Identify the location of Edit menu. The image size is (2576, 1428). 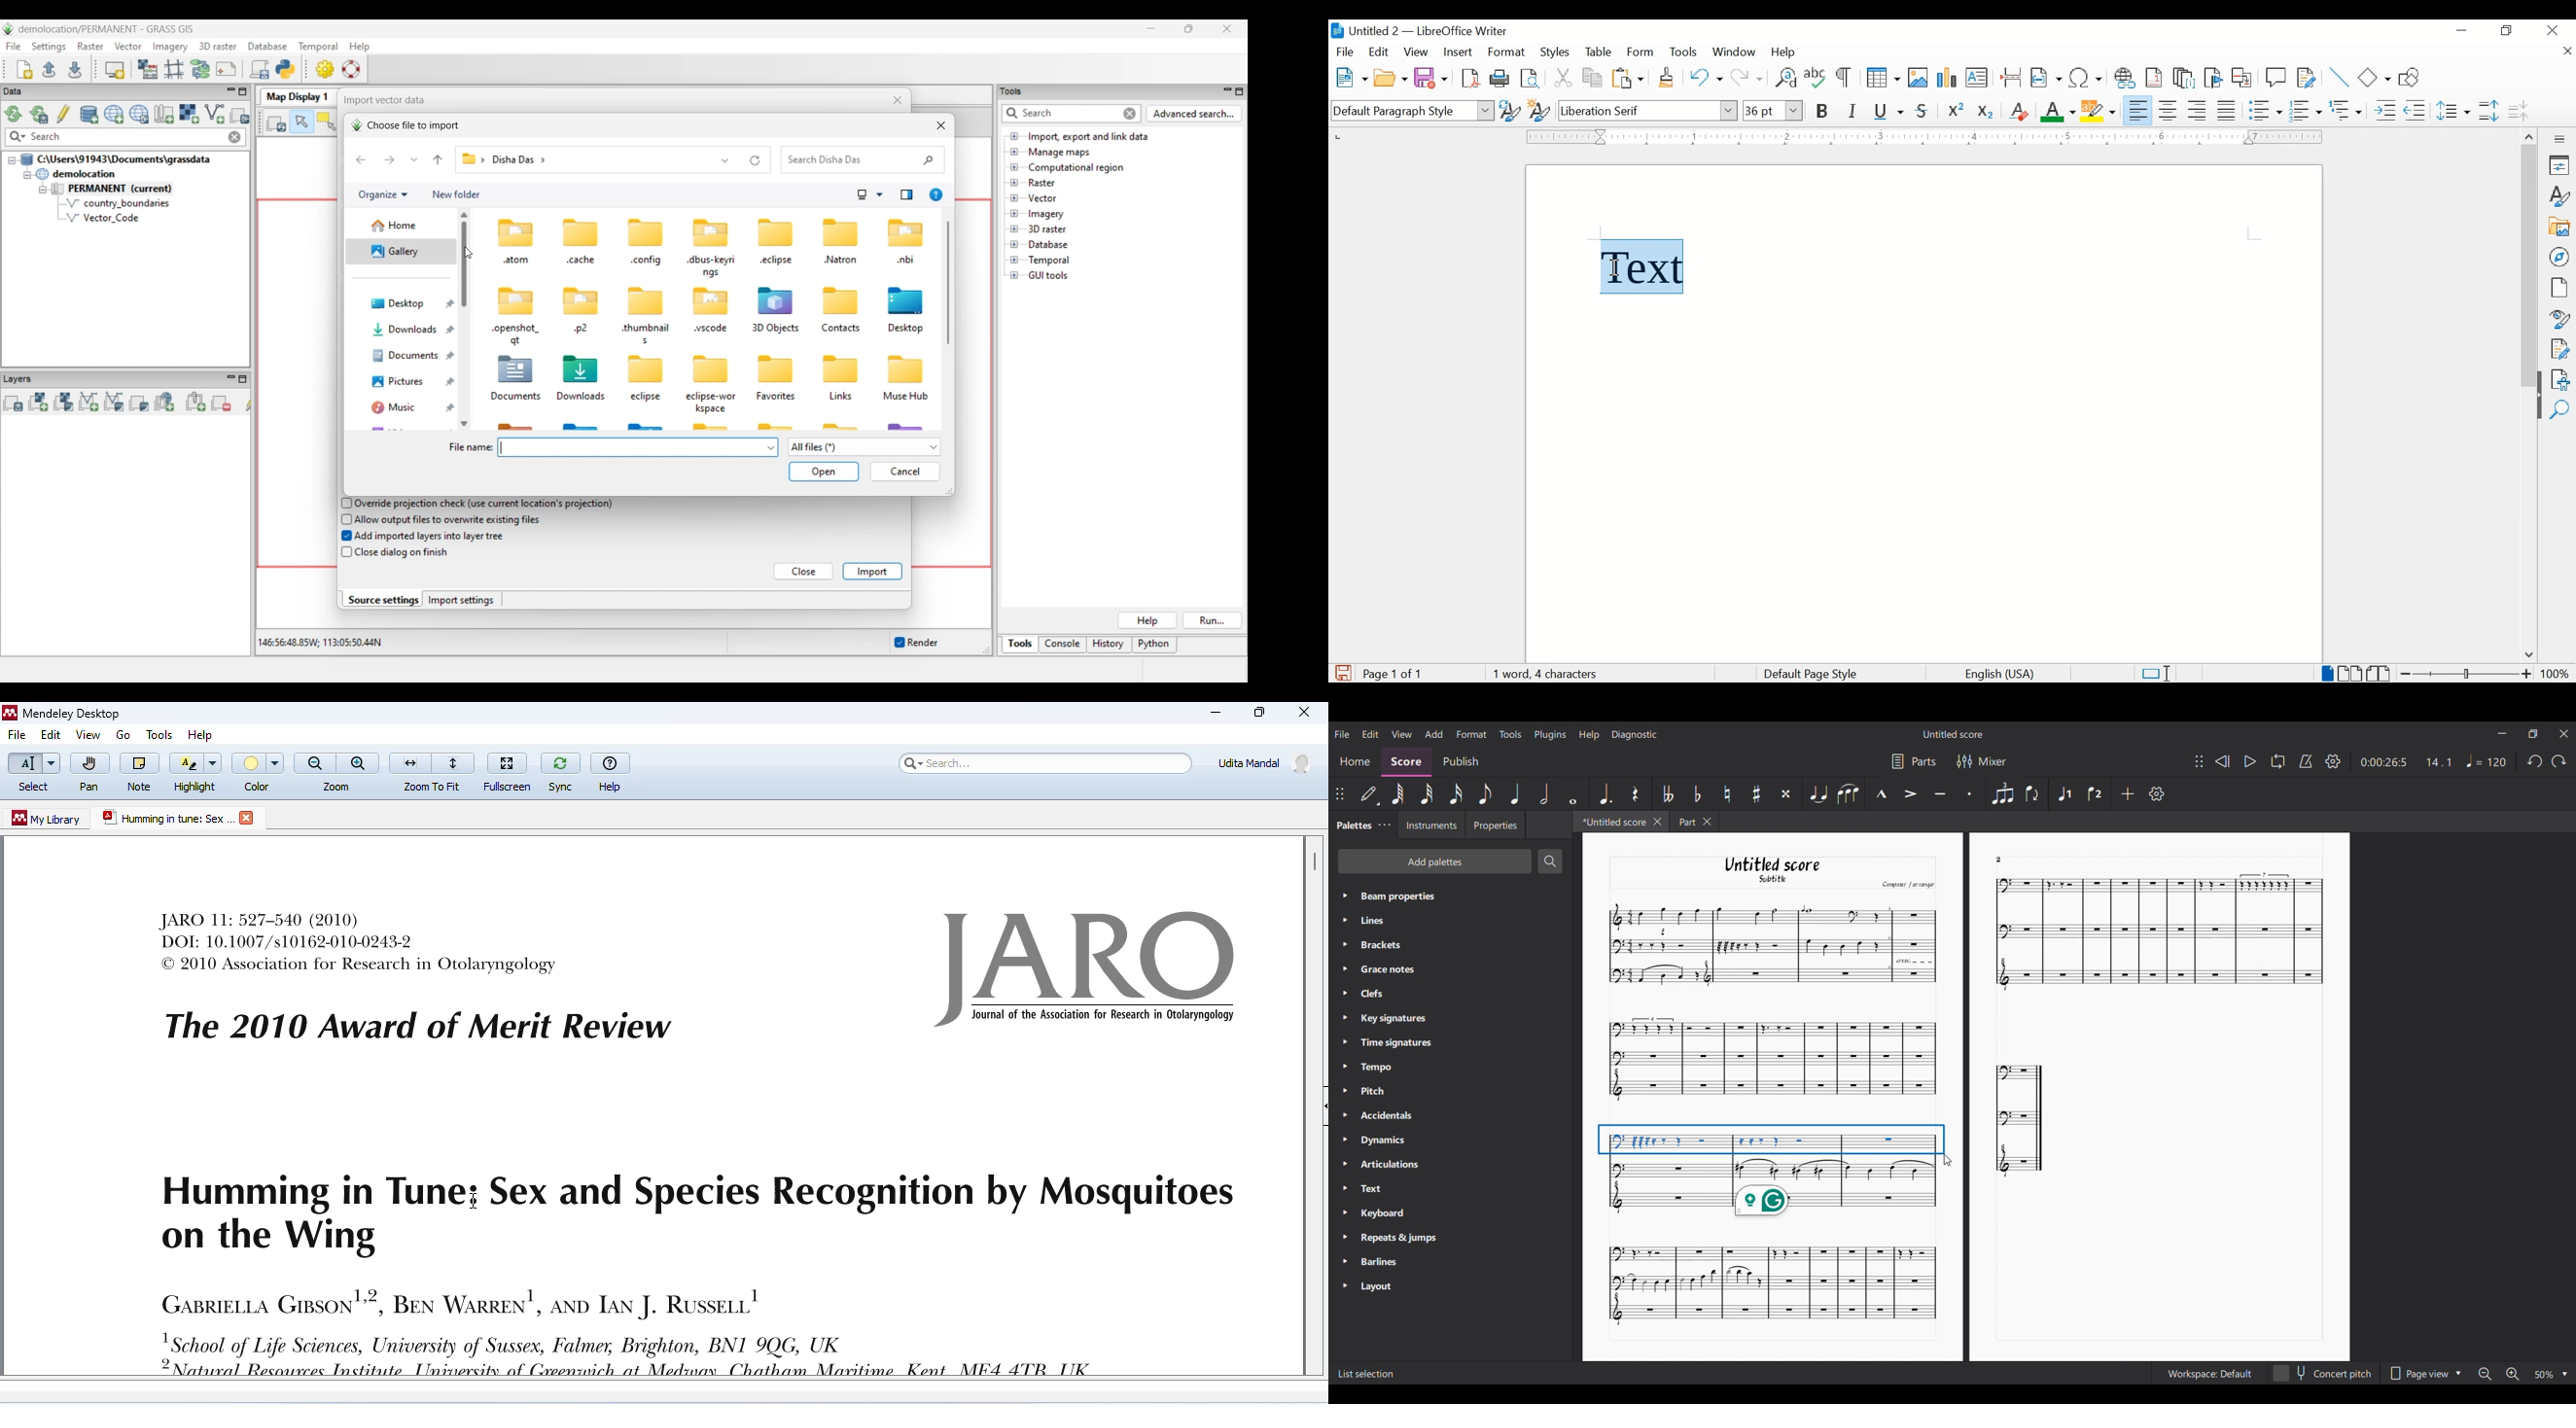
(1371, 734).